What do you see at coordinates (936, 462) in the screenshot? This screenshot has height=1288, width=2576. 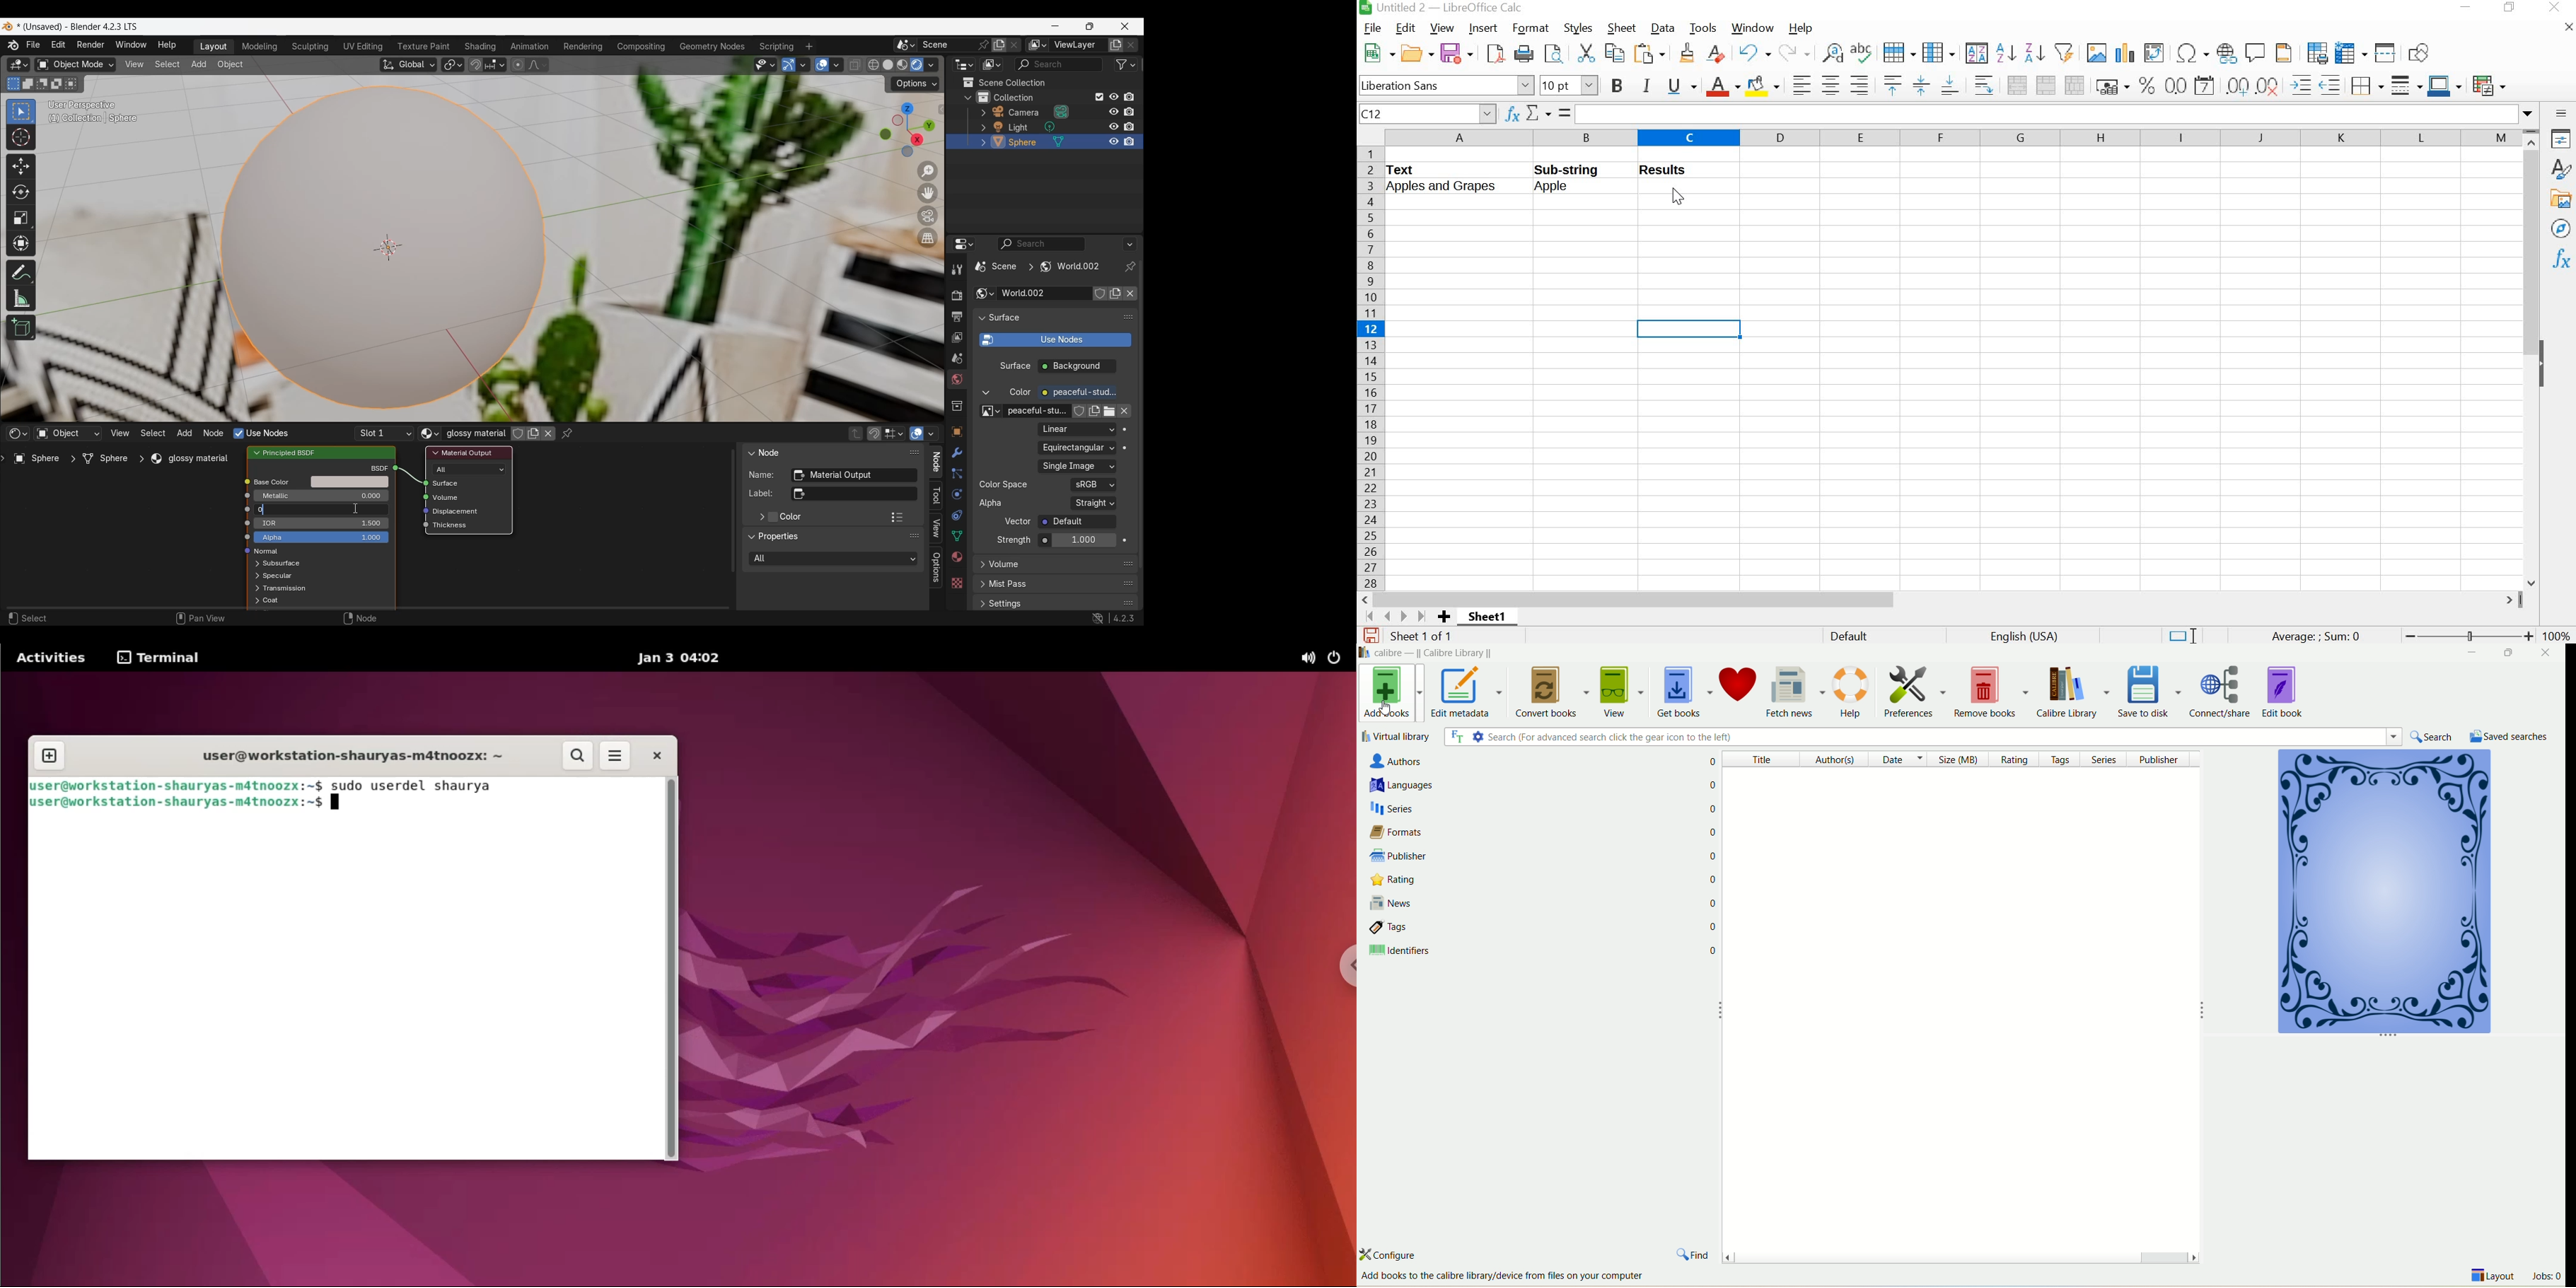 I see `Node panel` at bounding box center [936, 462].